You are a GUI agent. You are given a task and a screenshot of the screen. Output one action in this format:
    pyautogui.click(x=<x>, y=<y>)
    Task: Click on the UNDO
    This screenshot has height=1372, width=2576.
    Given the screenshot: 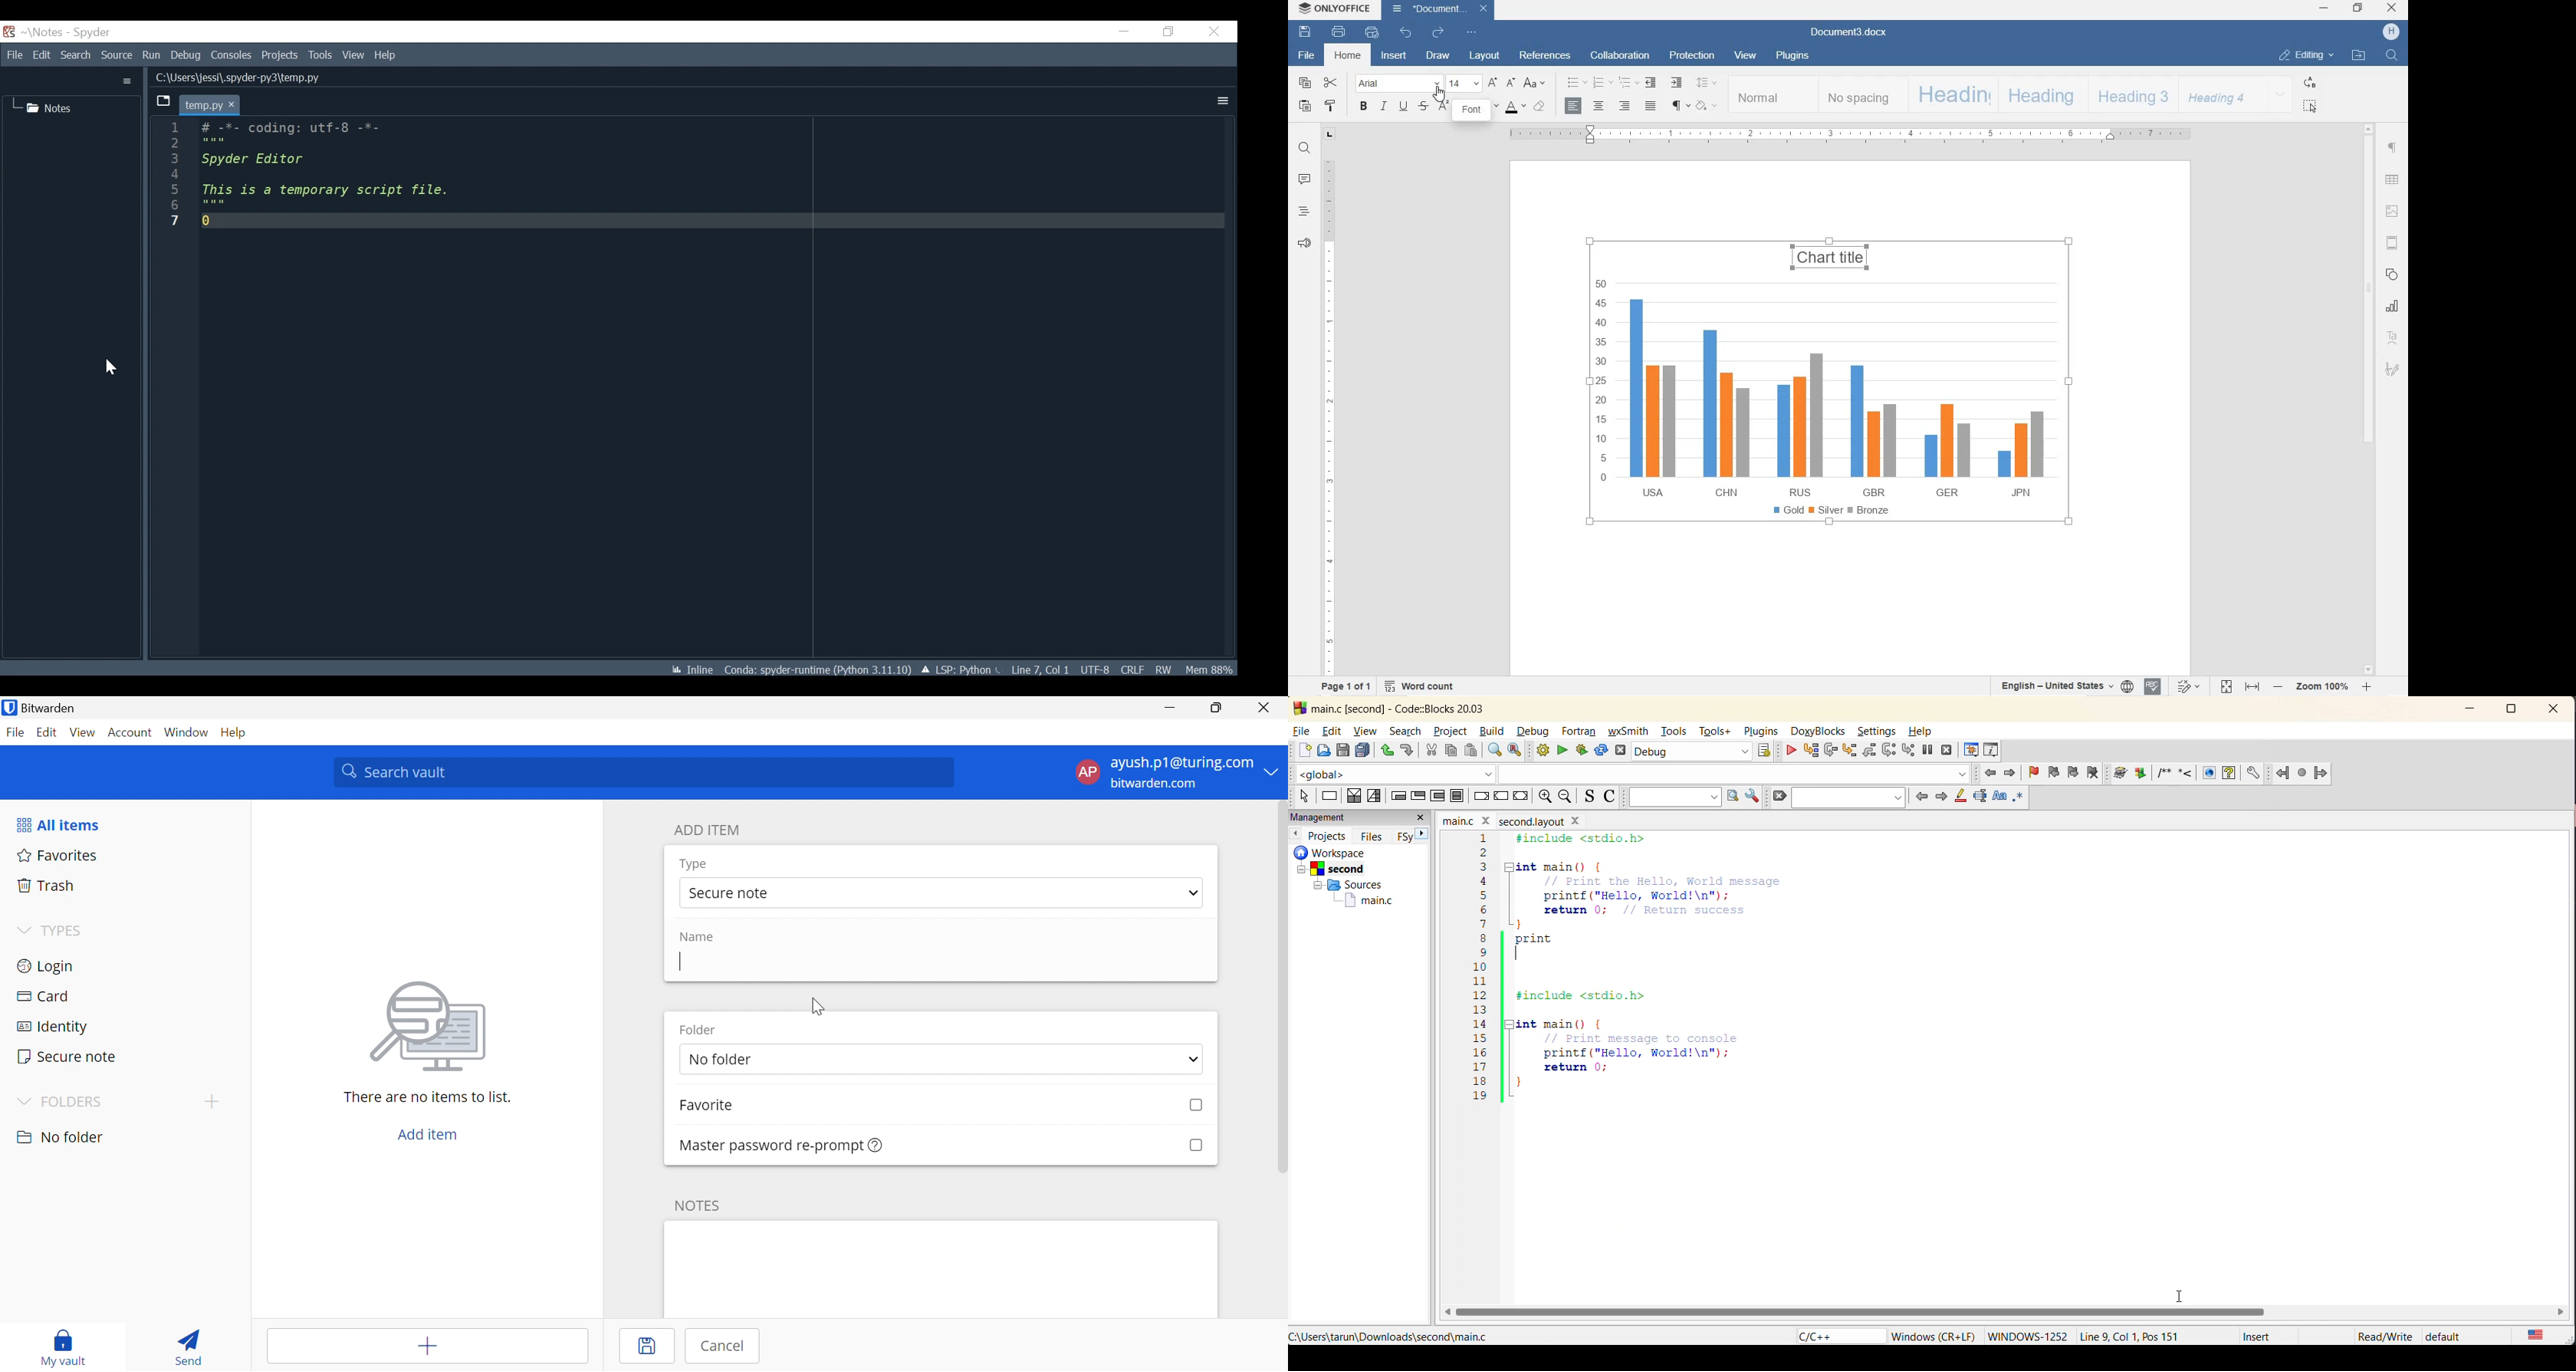 What is the action you would take?
    pyautogui.click(x=1403, y=33)
    